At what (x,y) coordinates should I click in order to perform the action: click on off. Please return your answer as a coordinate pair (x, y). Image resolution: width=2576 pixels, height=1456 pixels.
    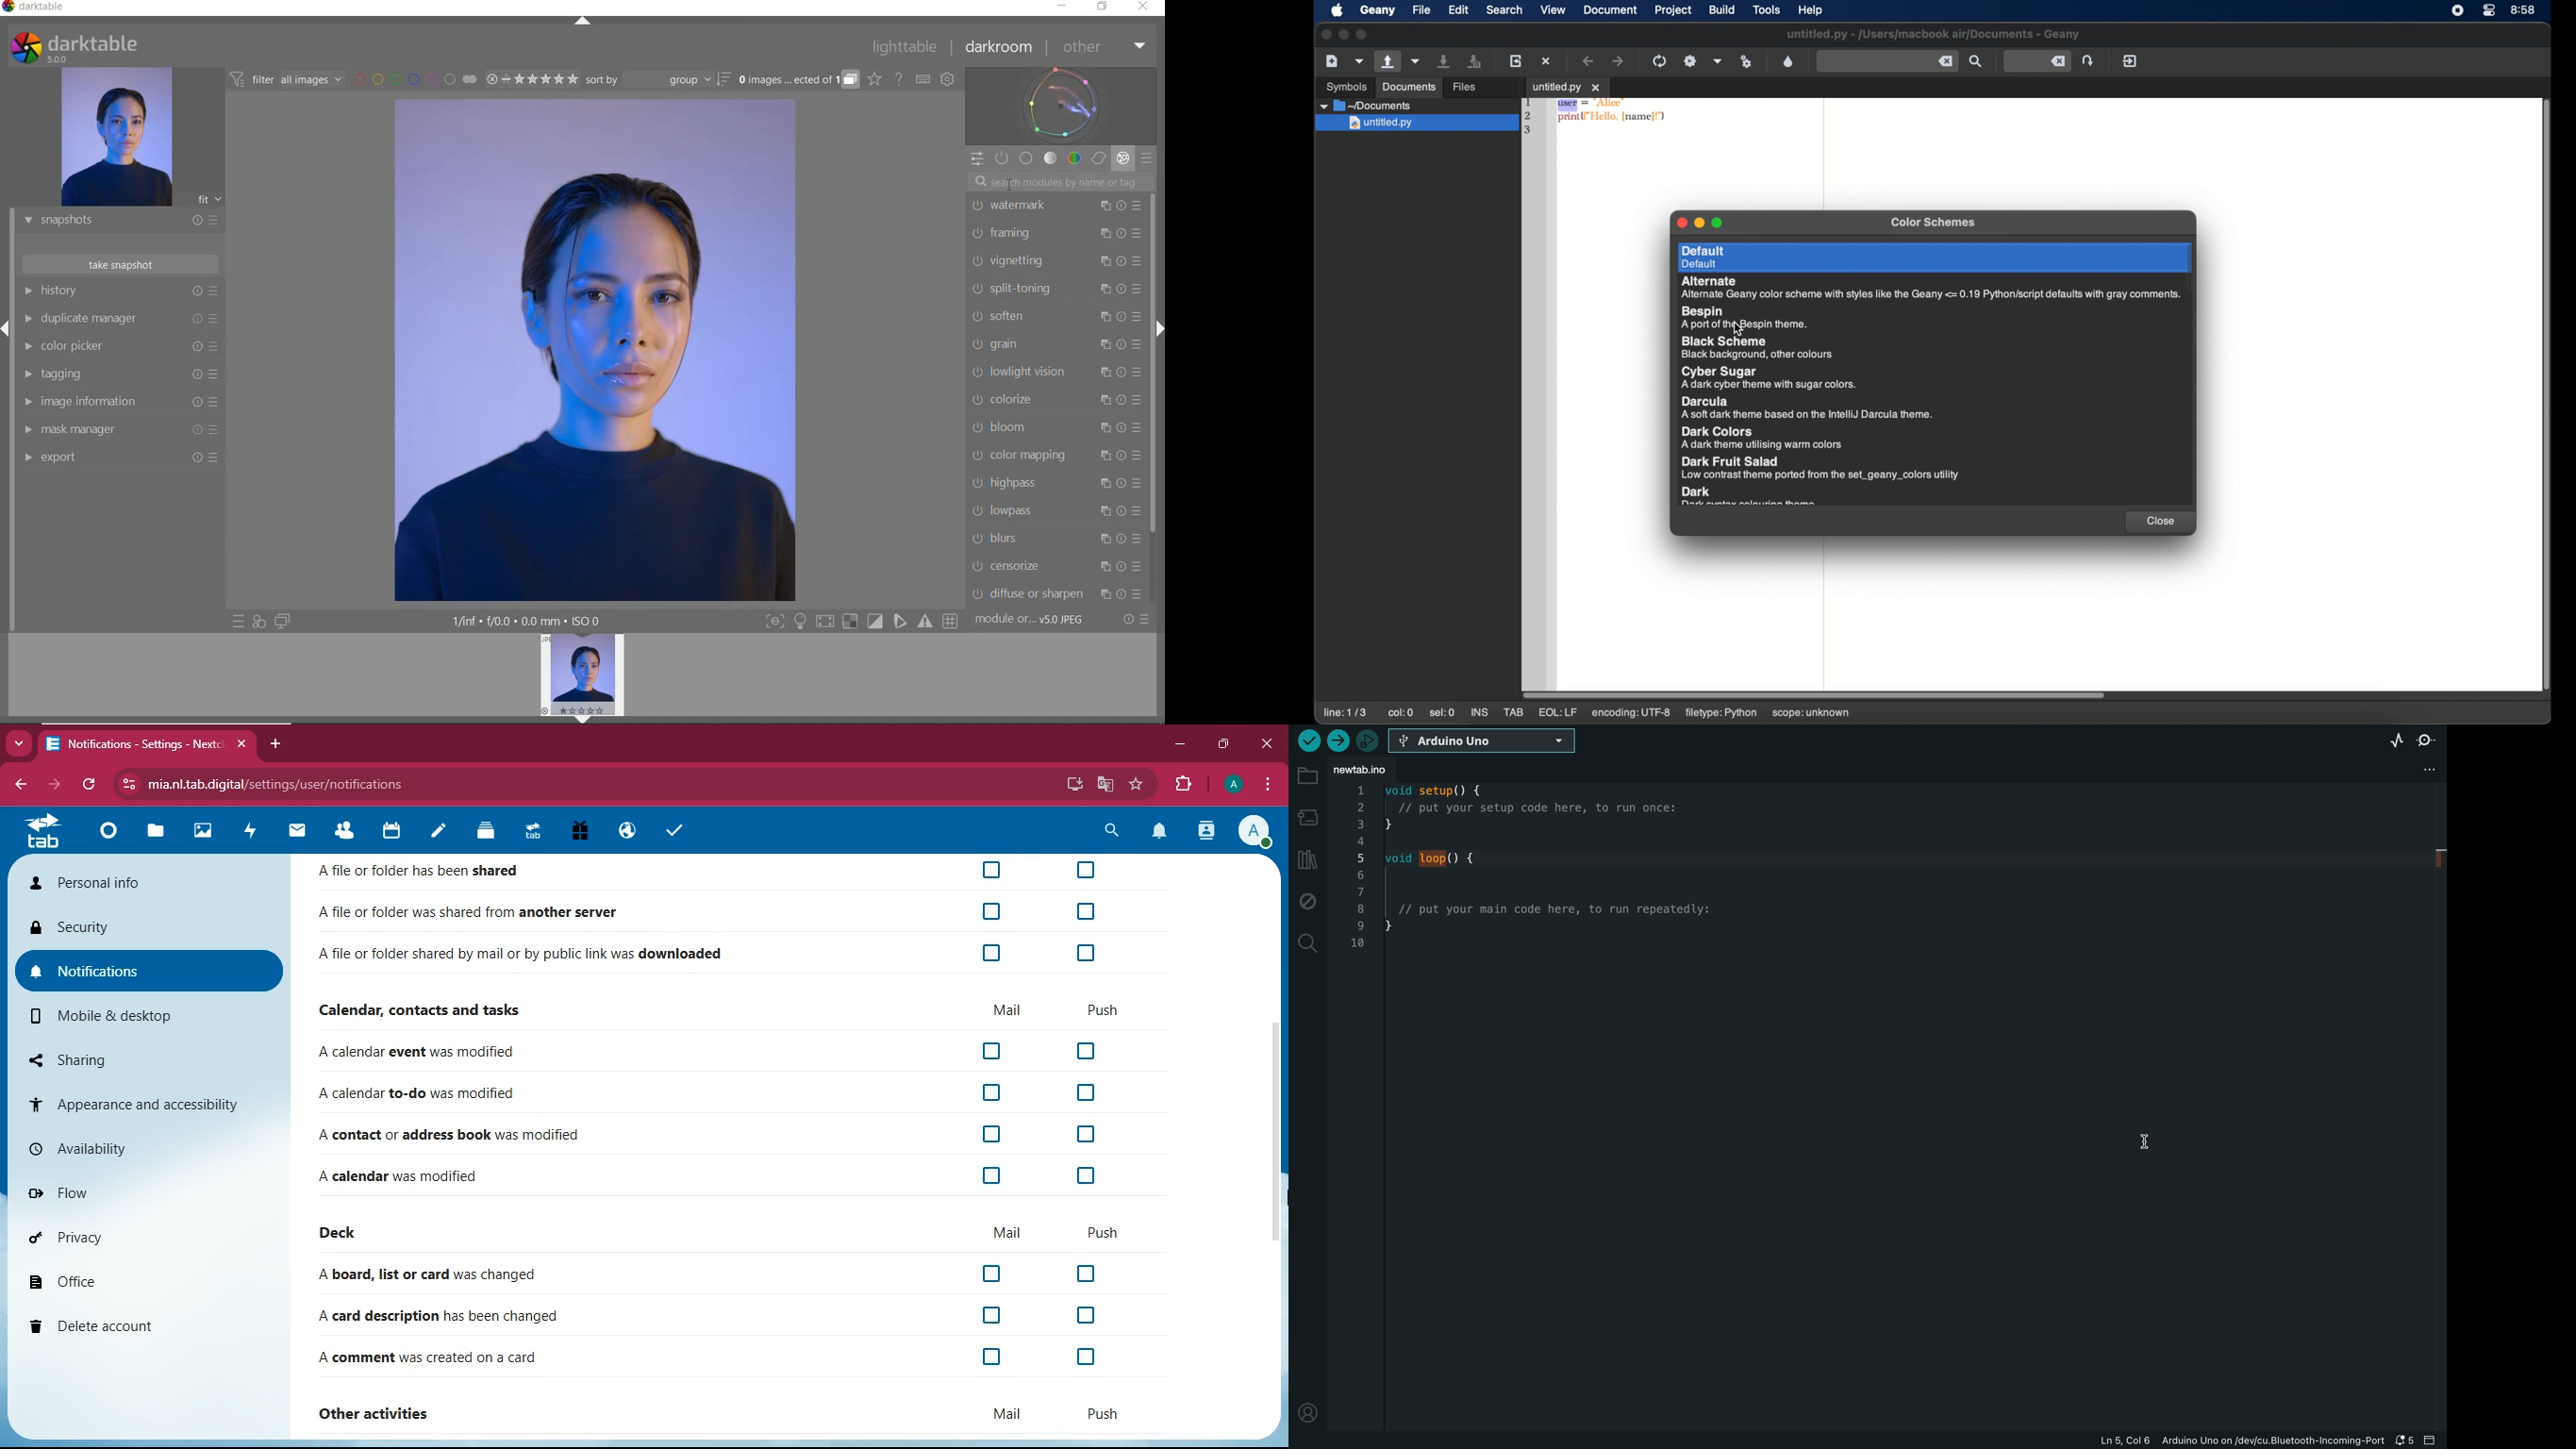
    Looking at the image, I should click on (992, 1357).